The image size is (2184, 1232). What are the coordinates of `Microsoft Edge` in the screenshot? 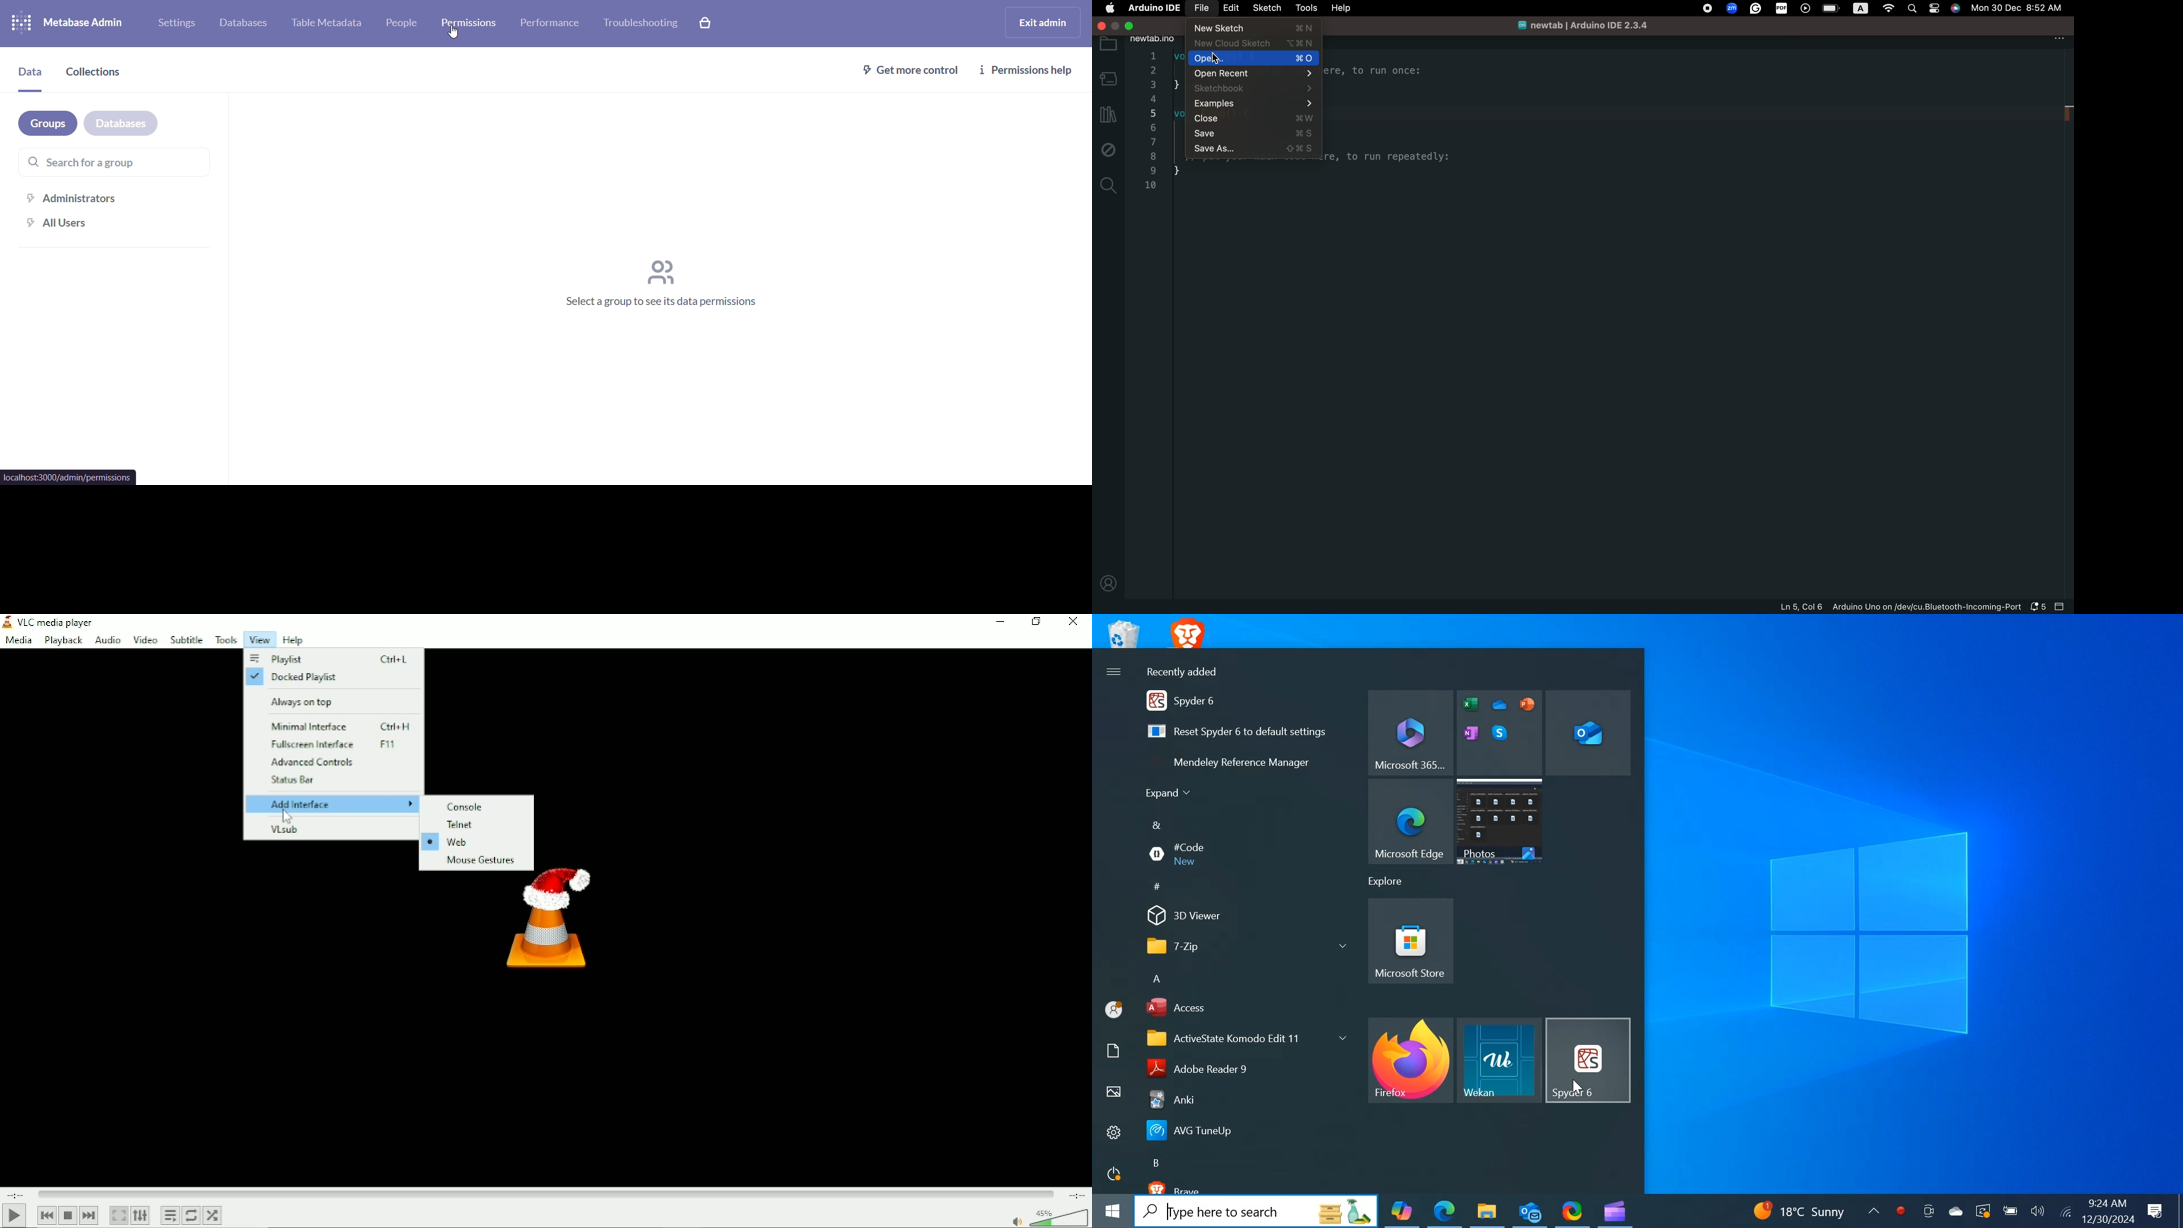 It's located at (1409, 822).